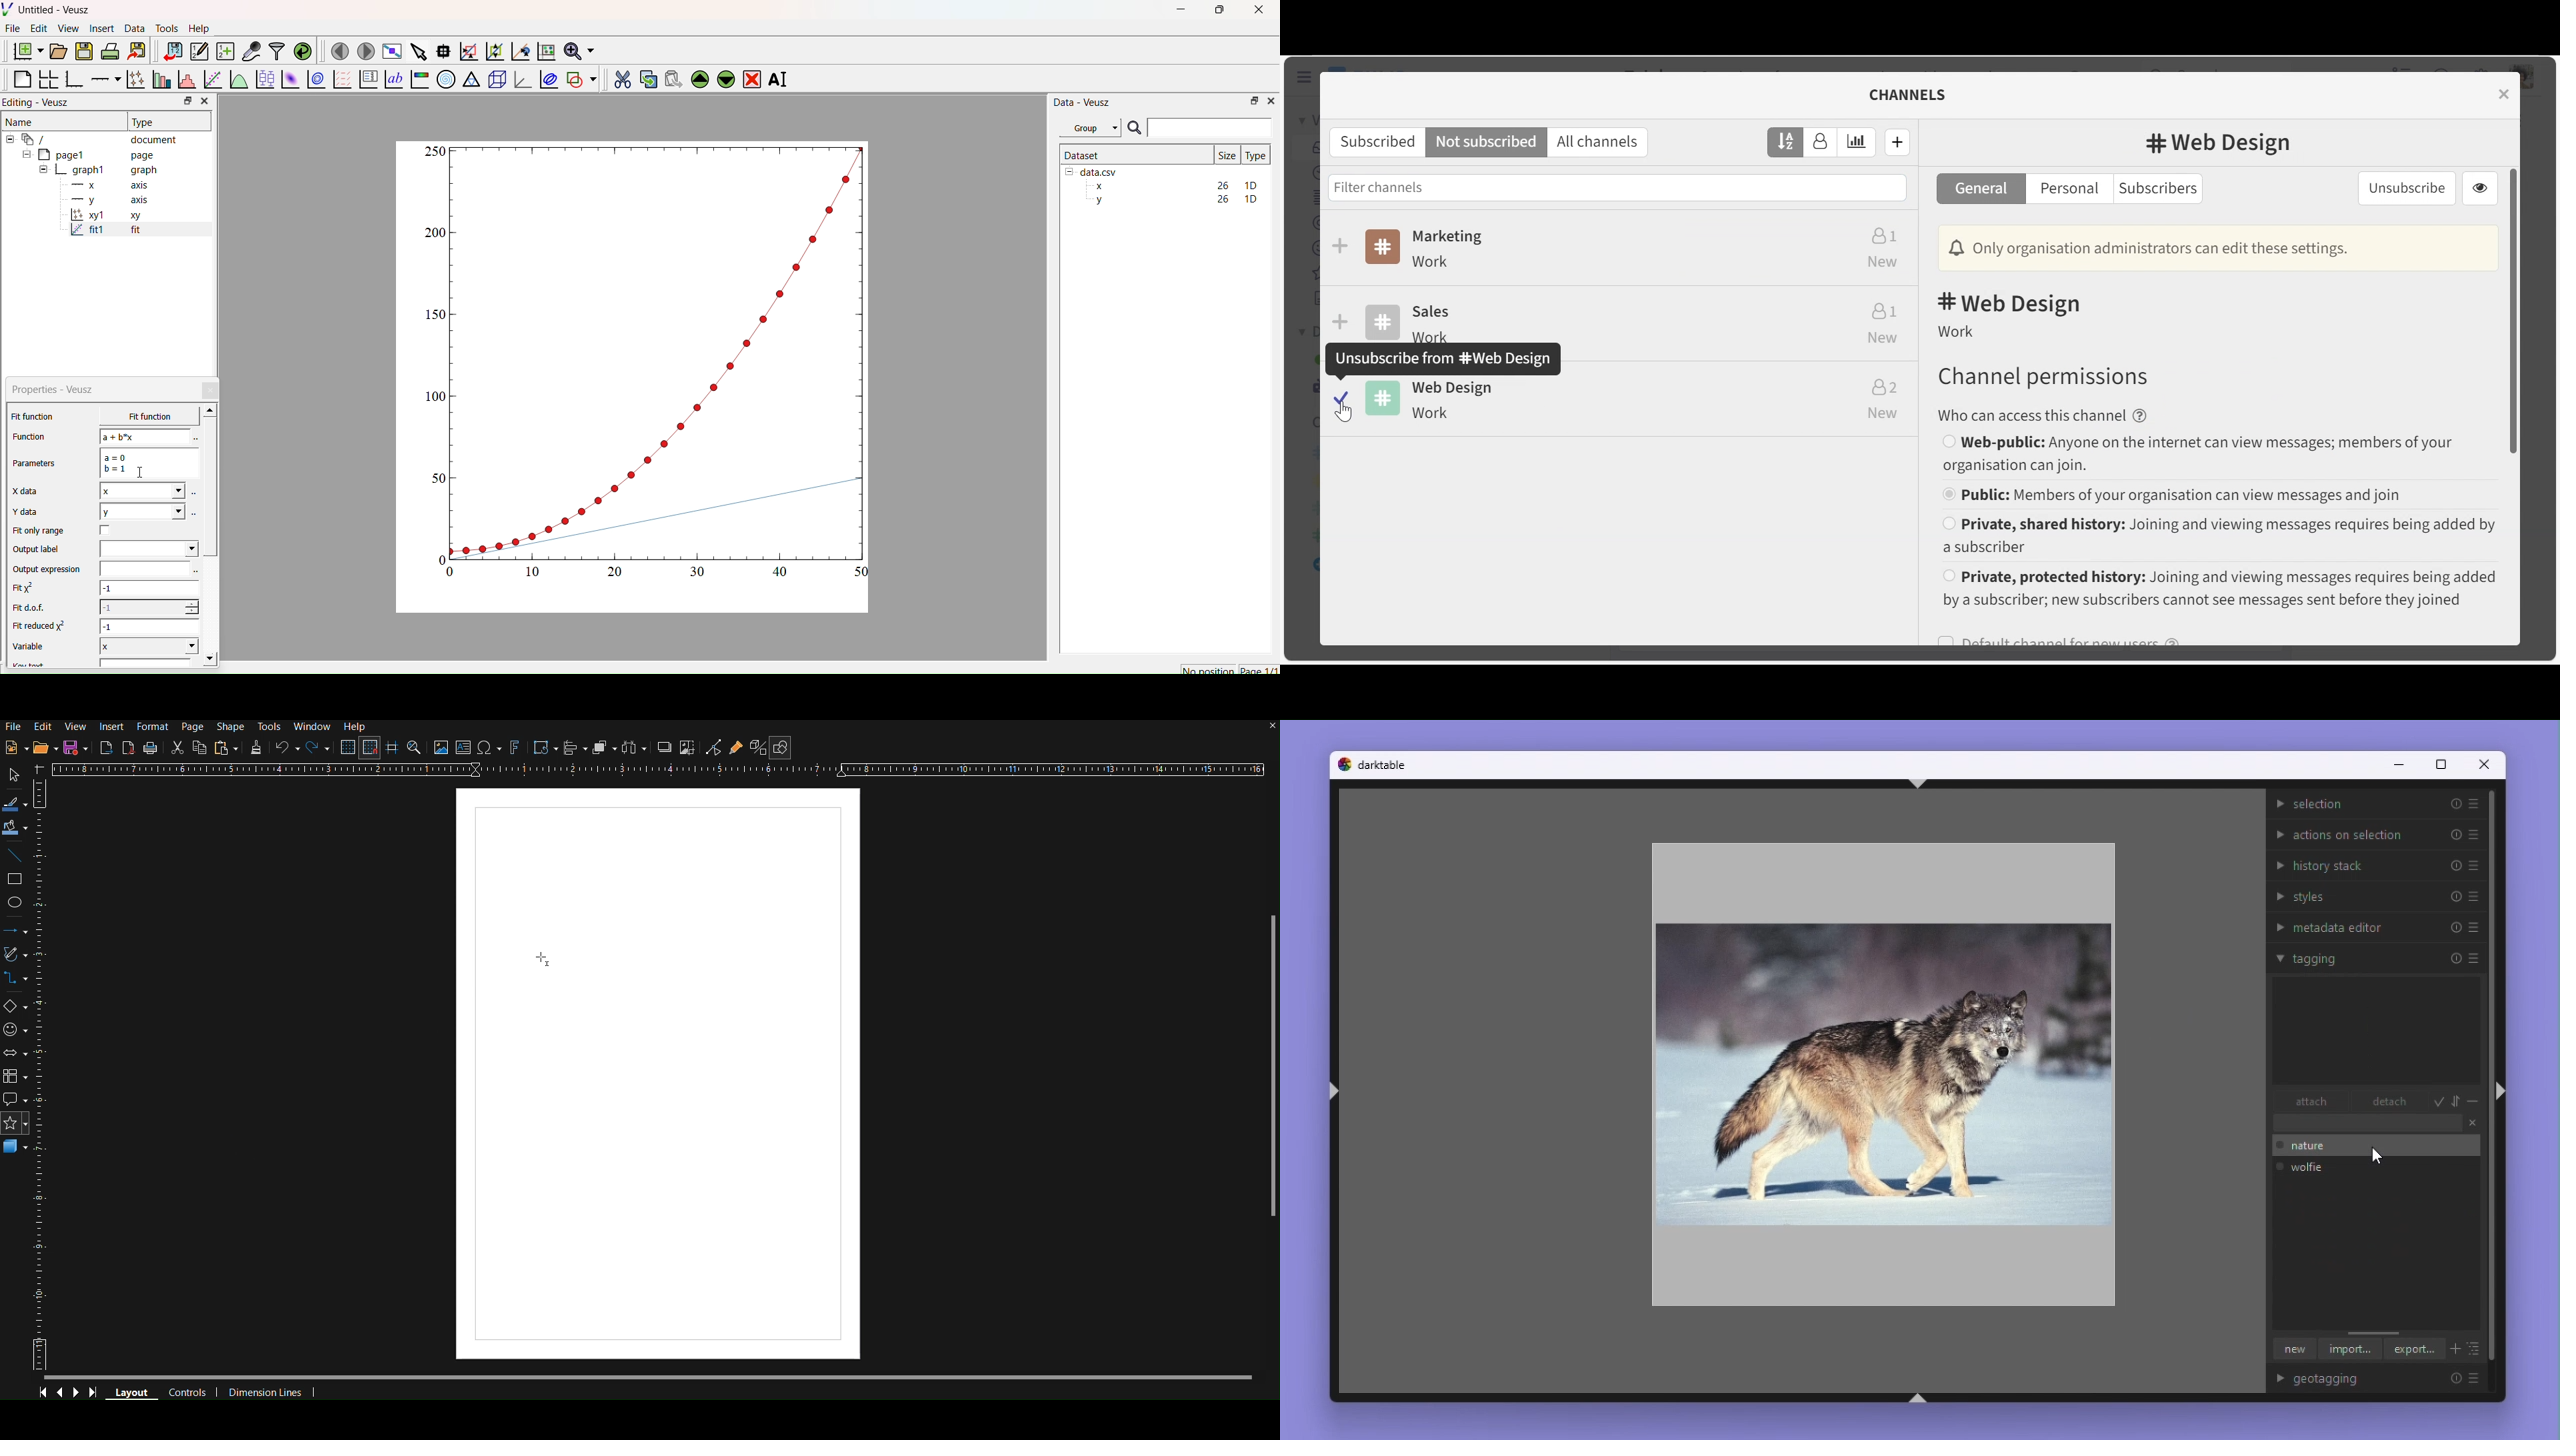 The width and height of the screenshot is (2576, 1456). Describe the element at coordinates (1083, 155) in the screenshot. I see `Dataset` at that location.